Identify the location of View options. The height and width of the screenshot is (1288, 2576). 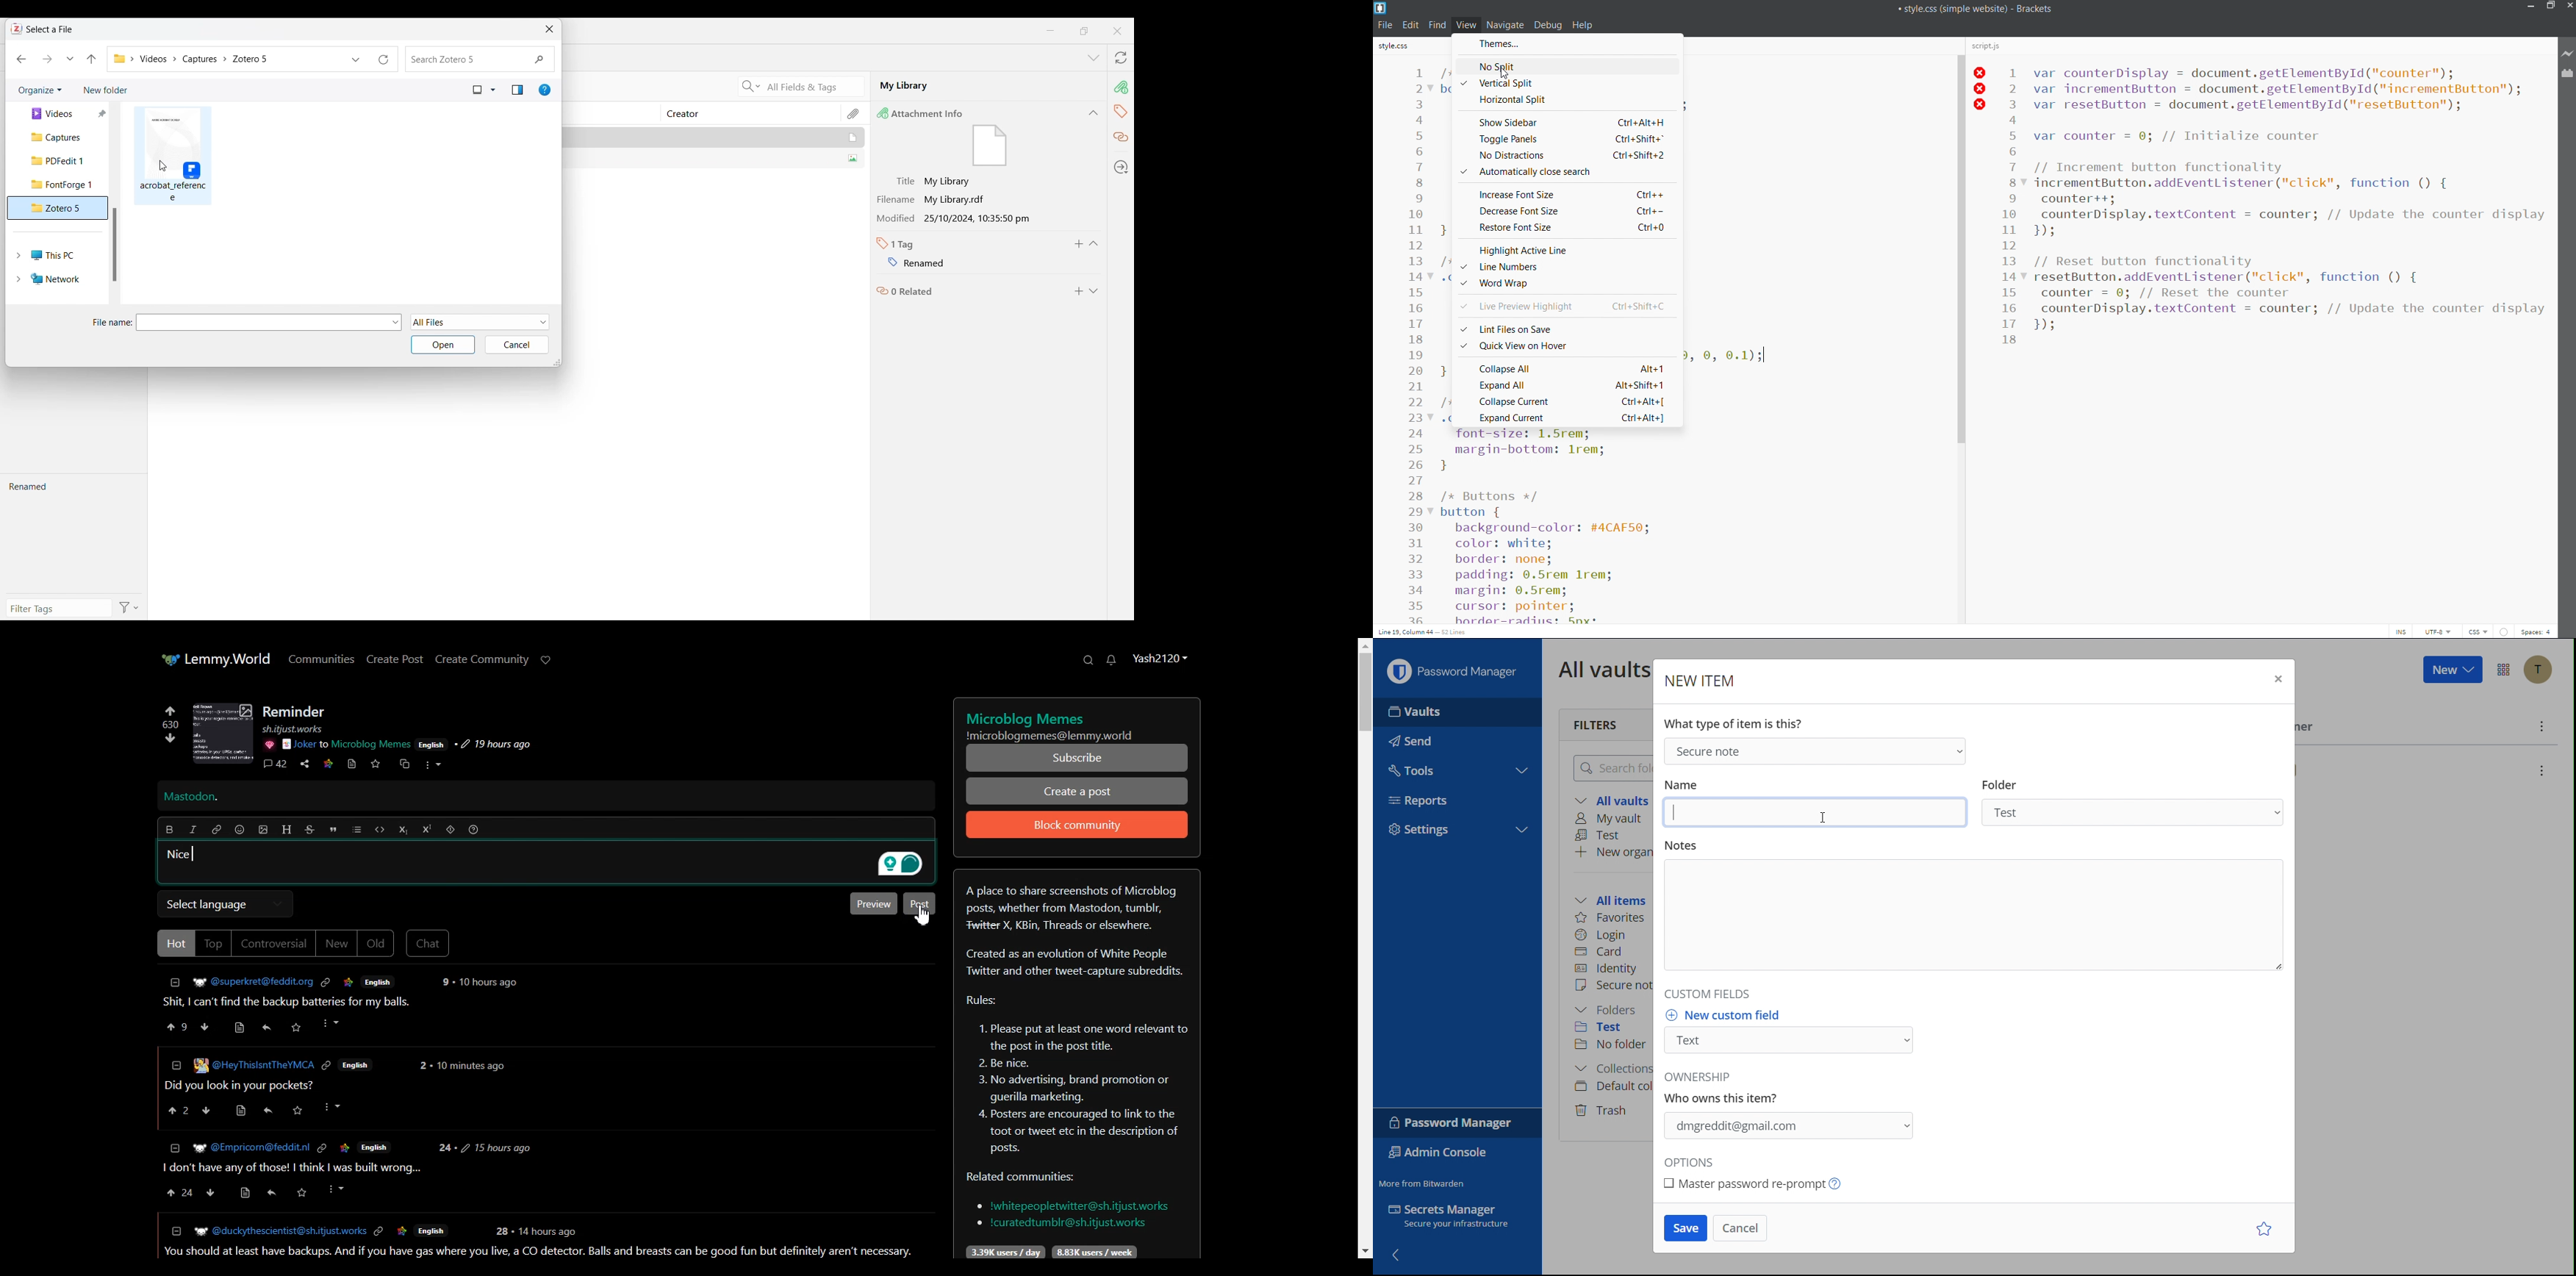
(492, 90).